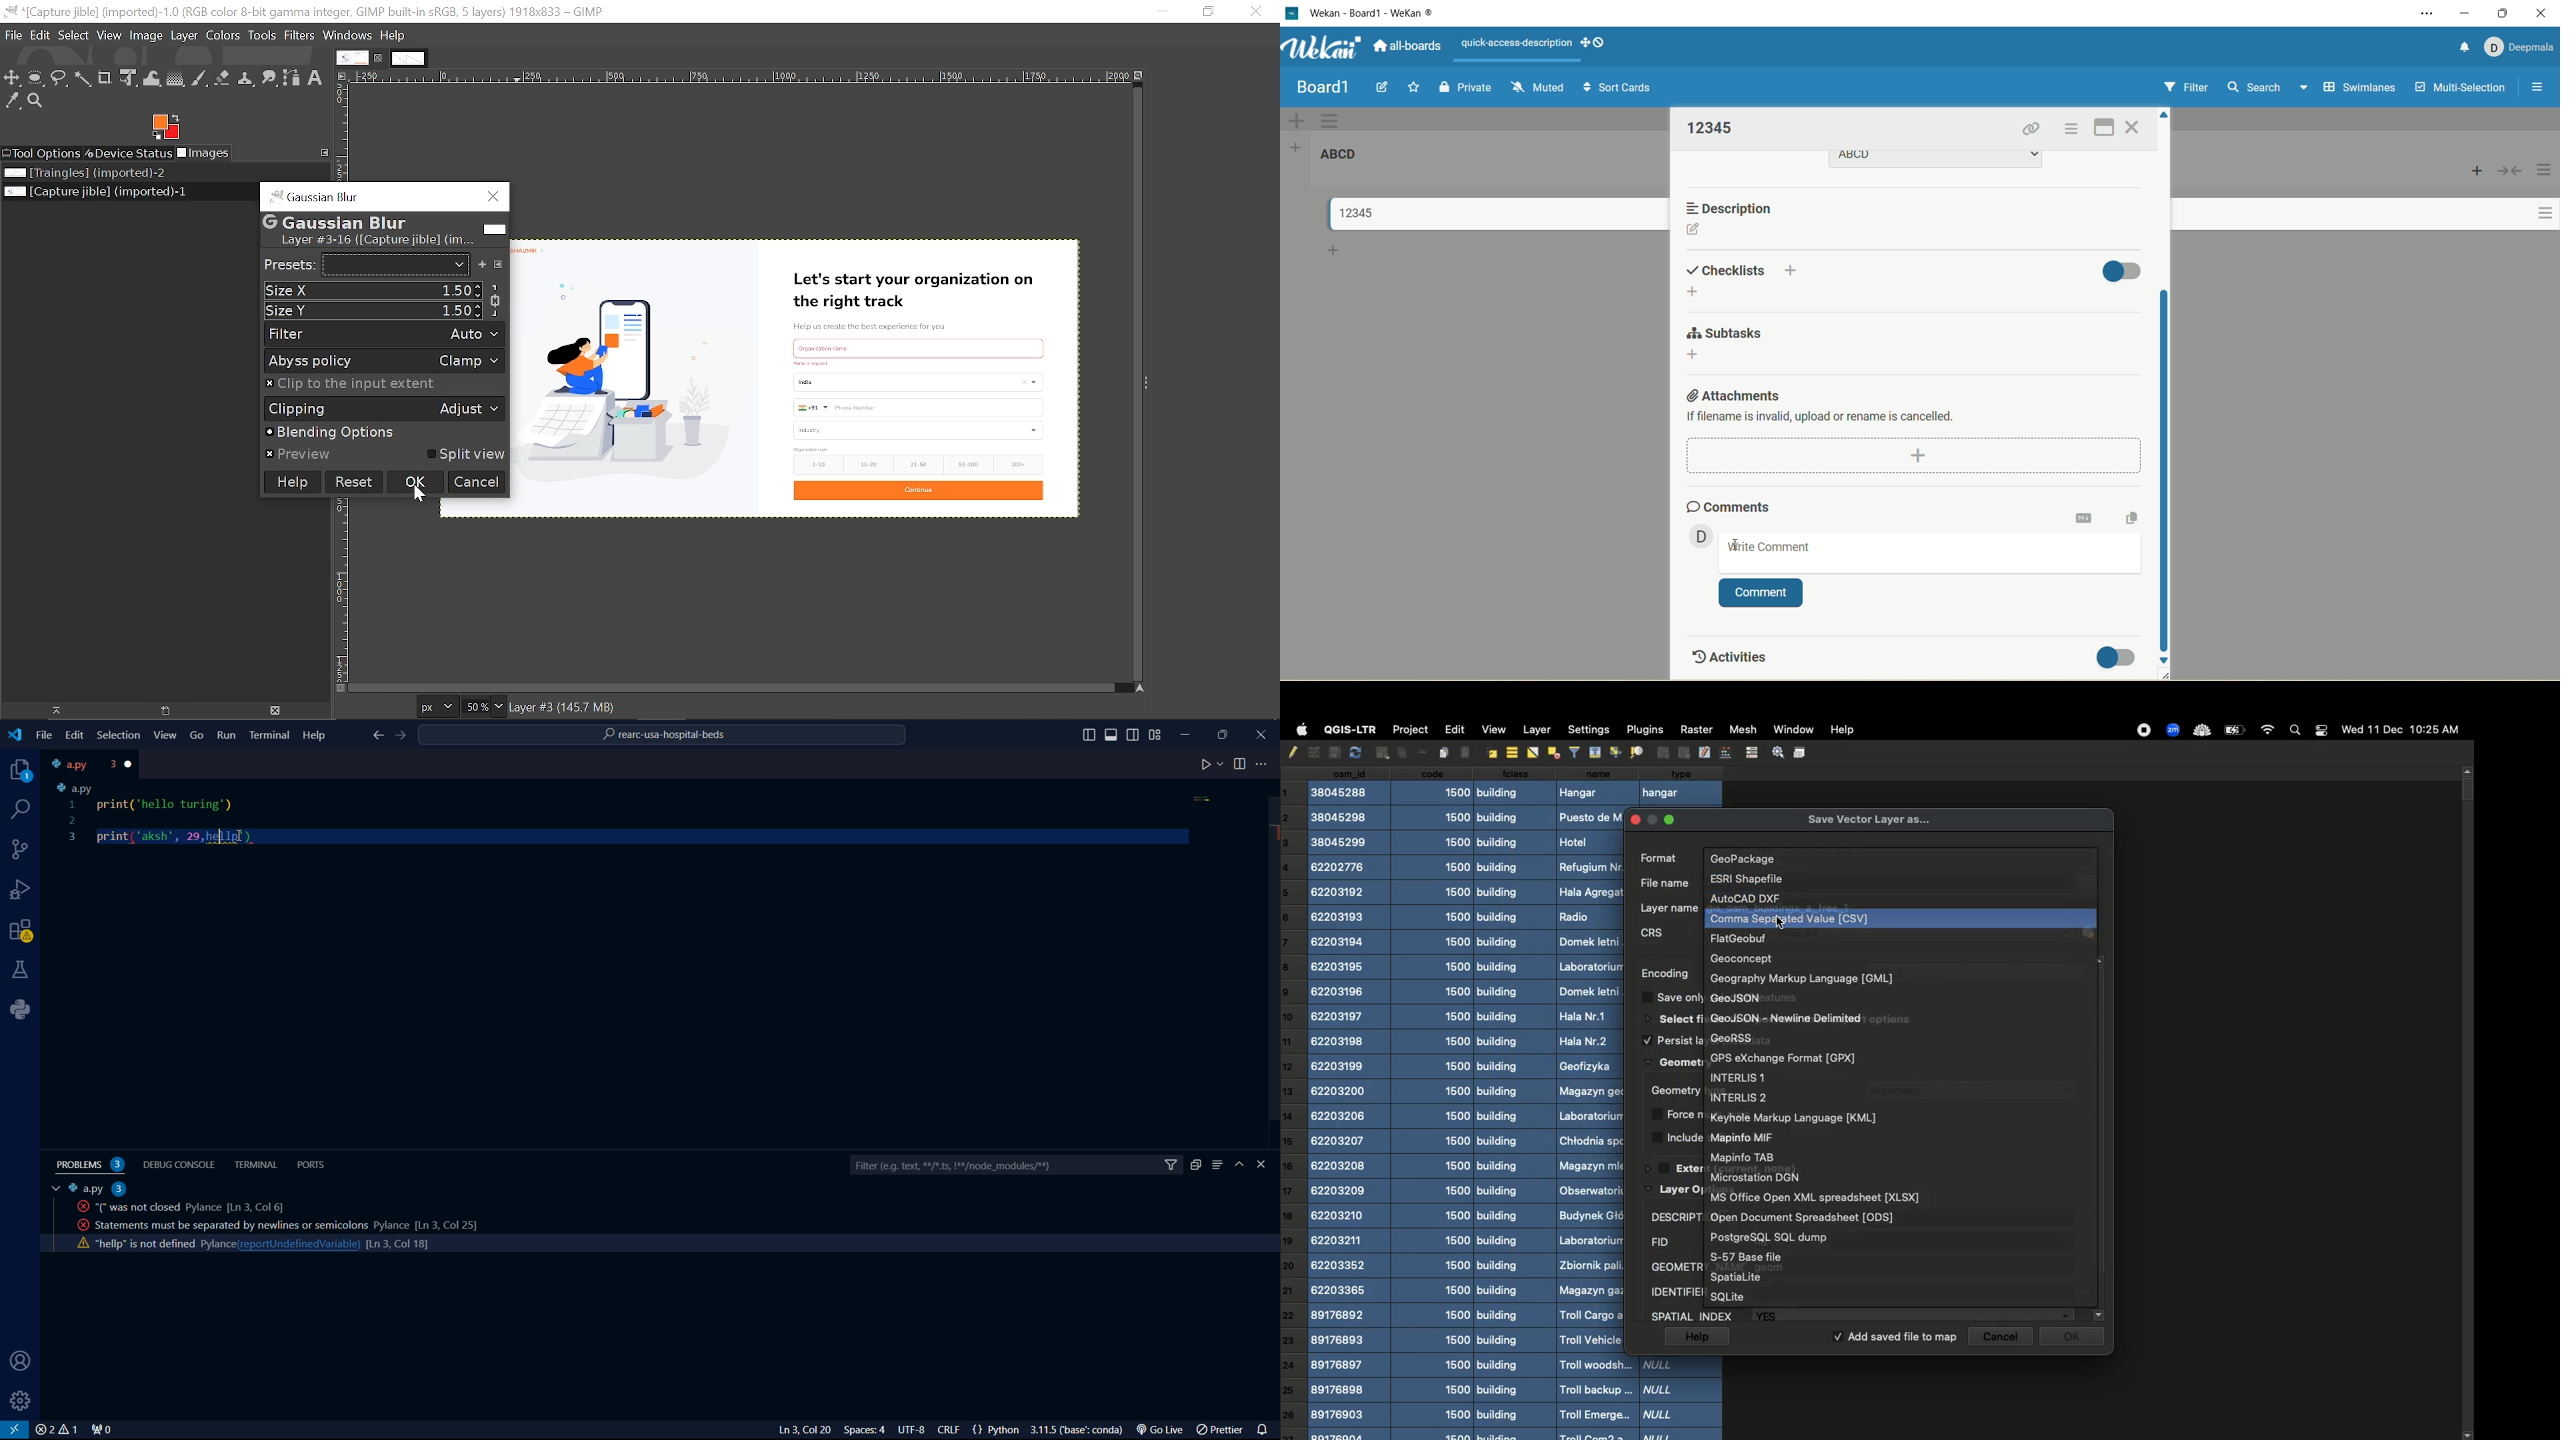 Image resolution: width=2576 pixels, height=1456 pixels. What do you see at coordinates (1693, 231) in the screenshot?
I see `edit` at bounding box center [1693, 231].